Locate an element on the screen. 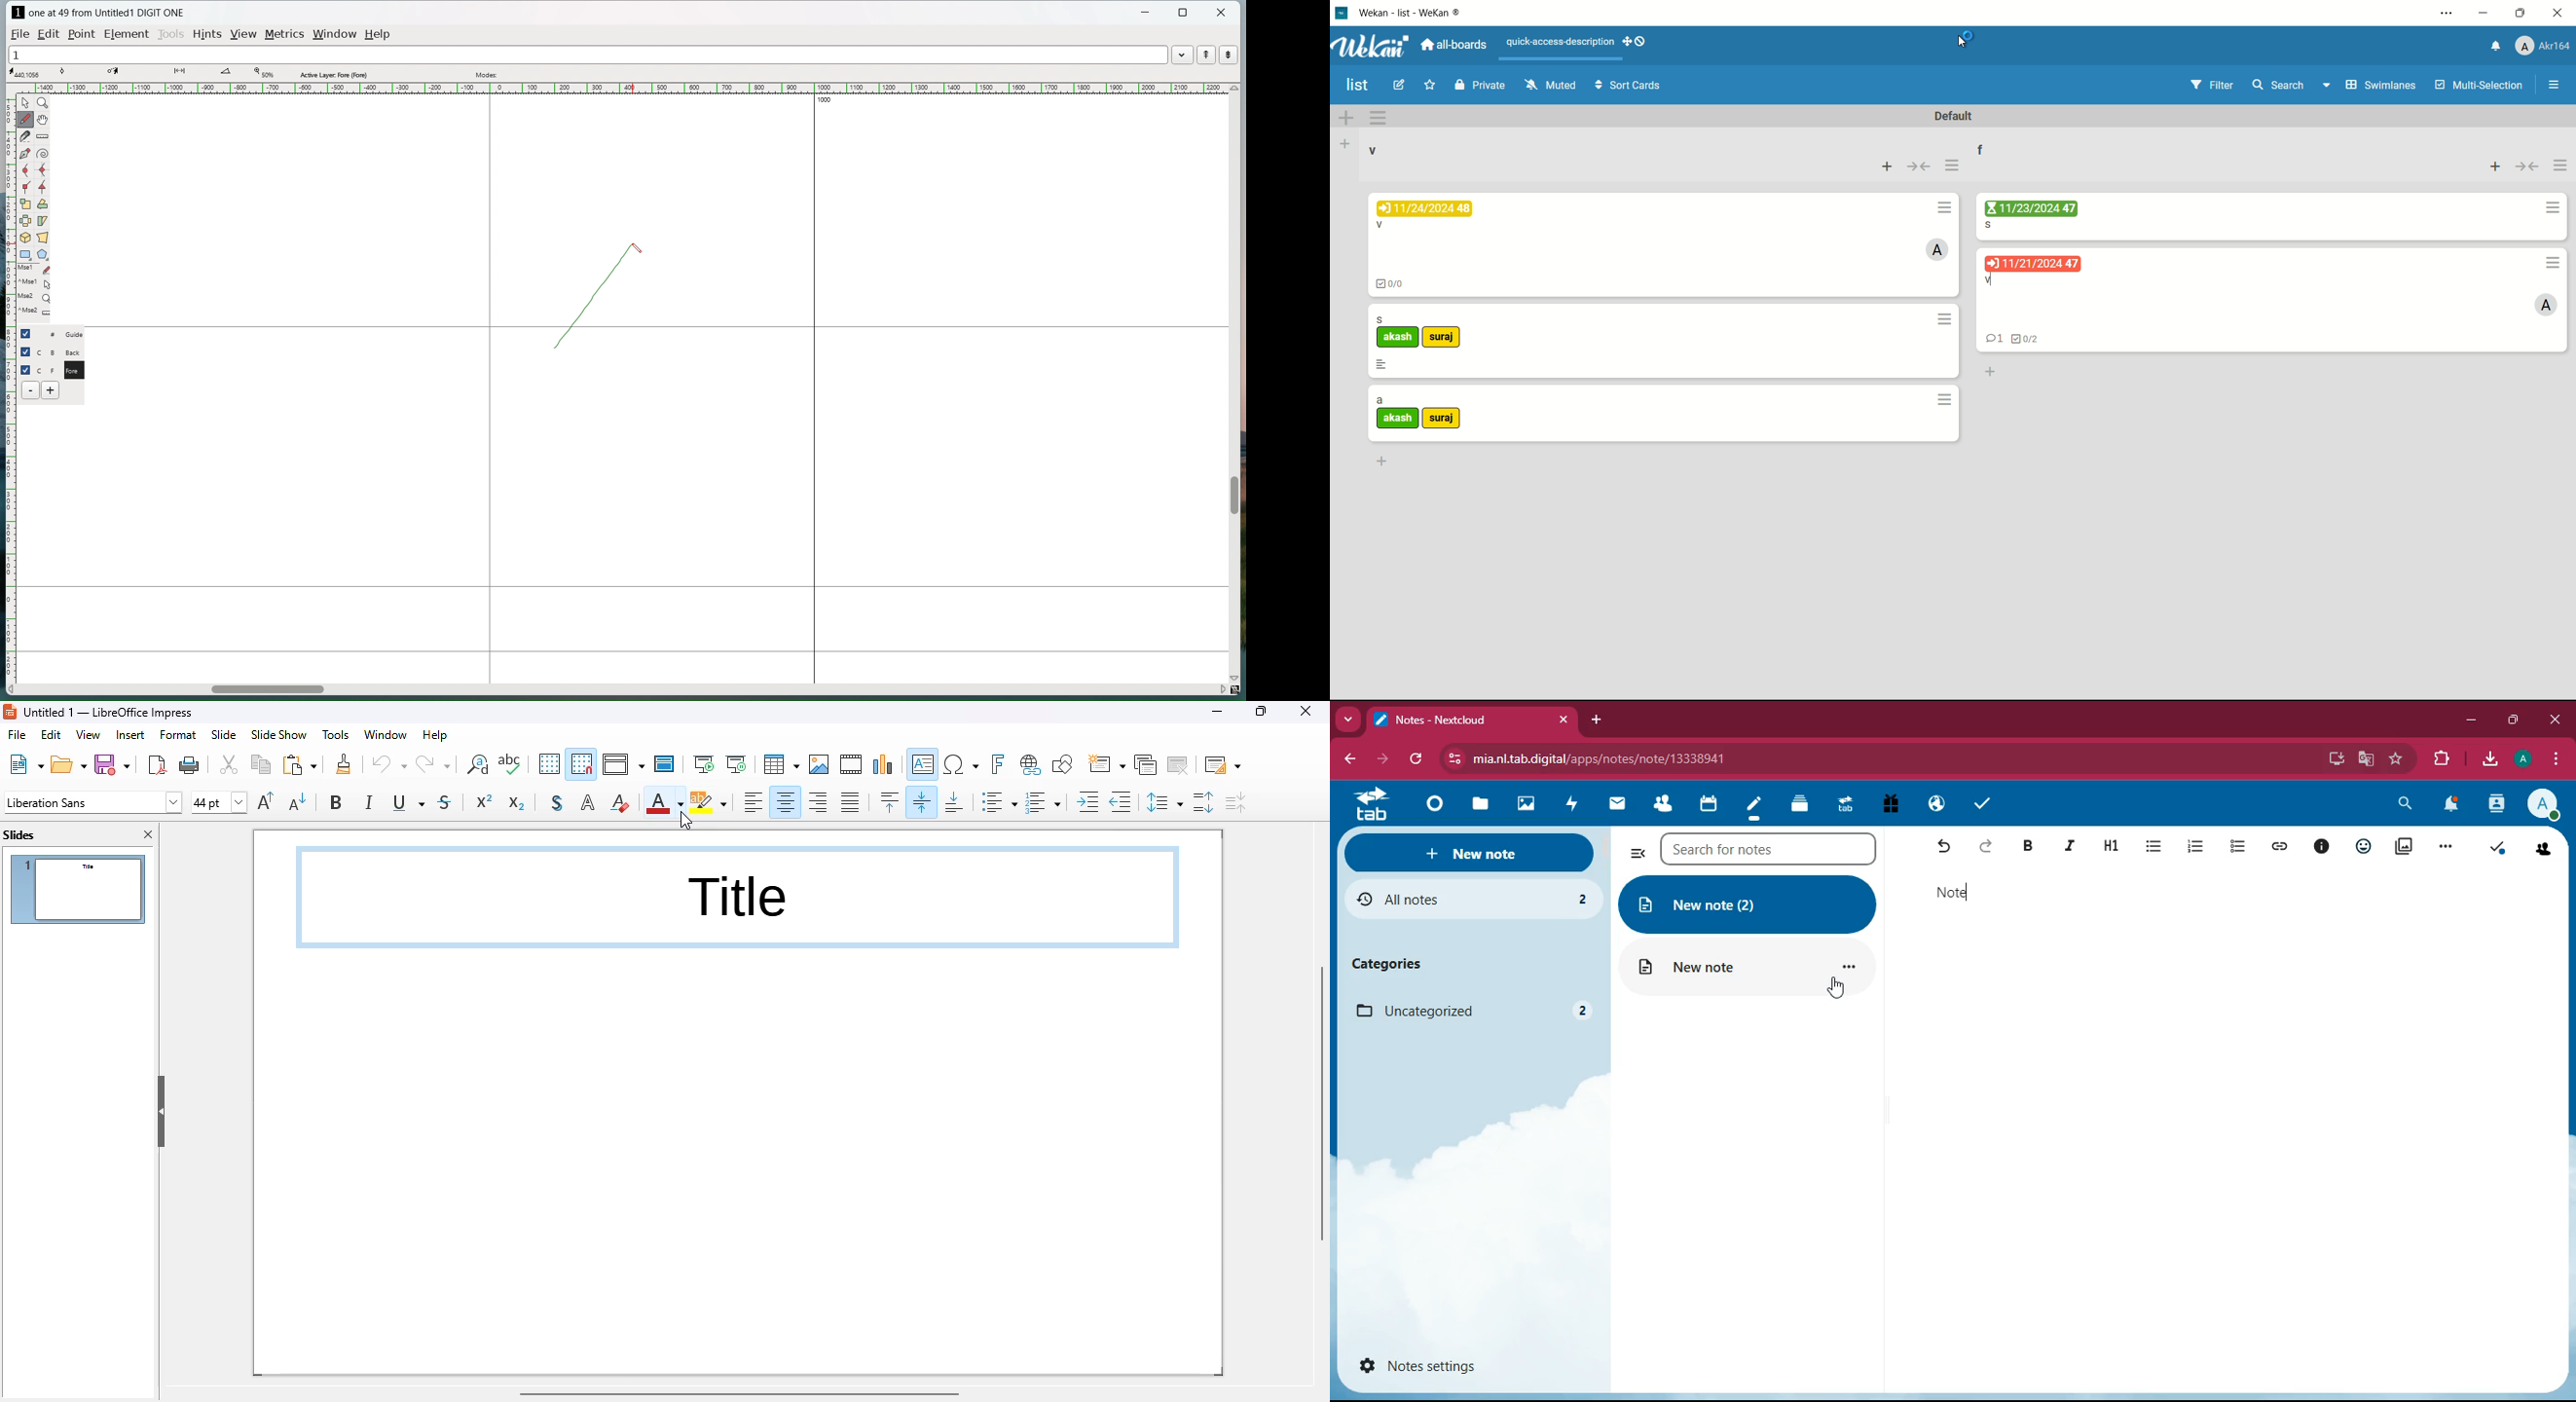  # Guide is located at coordinates (62, 334).